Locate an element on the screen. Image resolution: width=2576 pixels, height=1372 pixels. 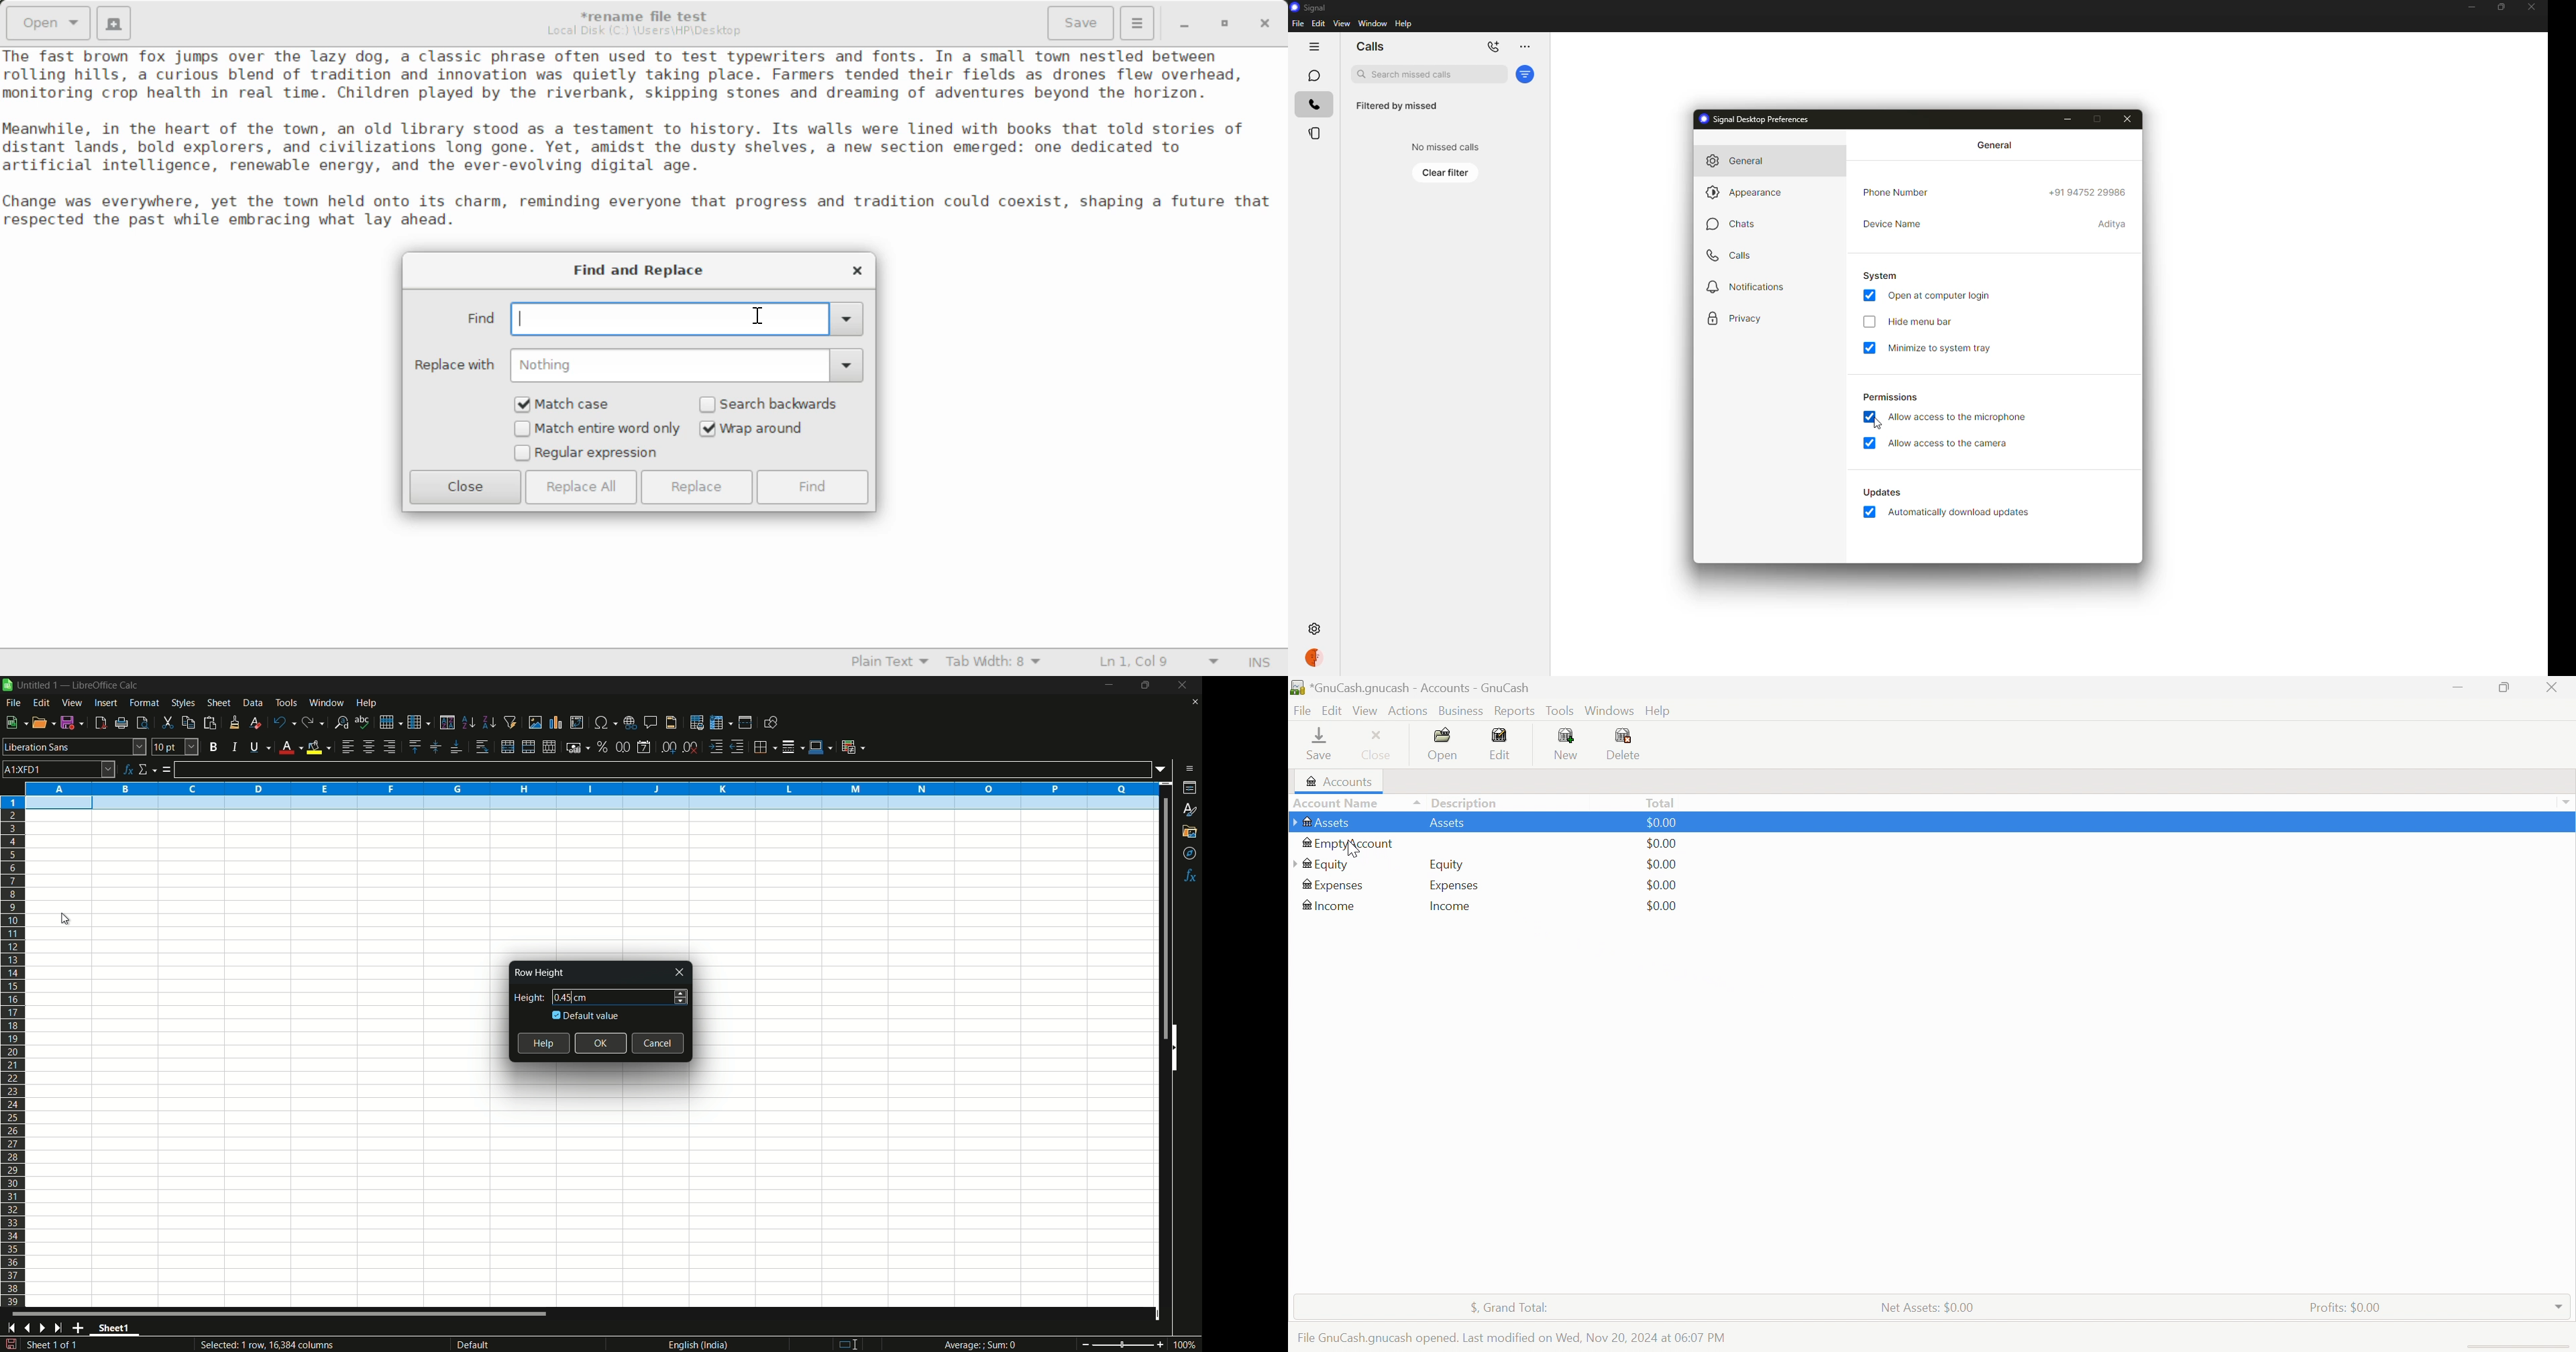
spelling is located at coordinates (363, 721).